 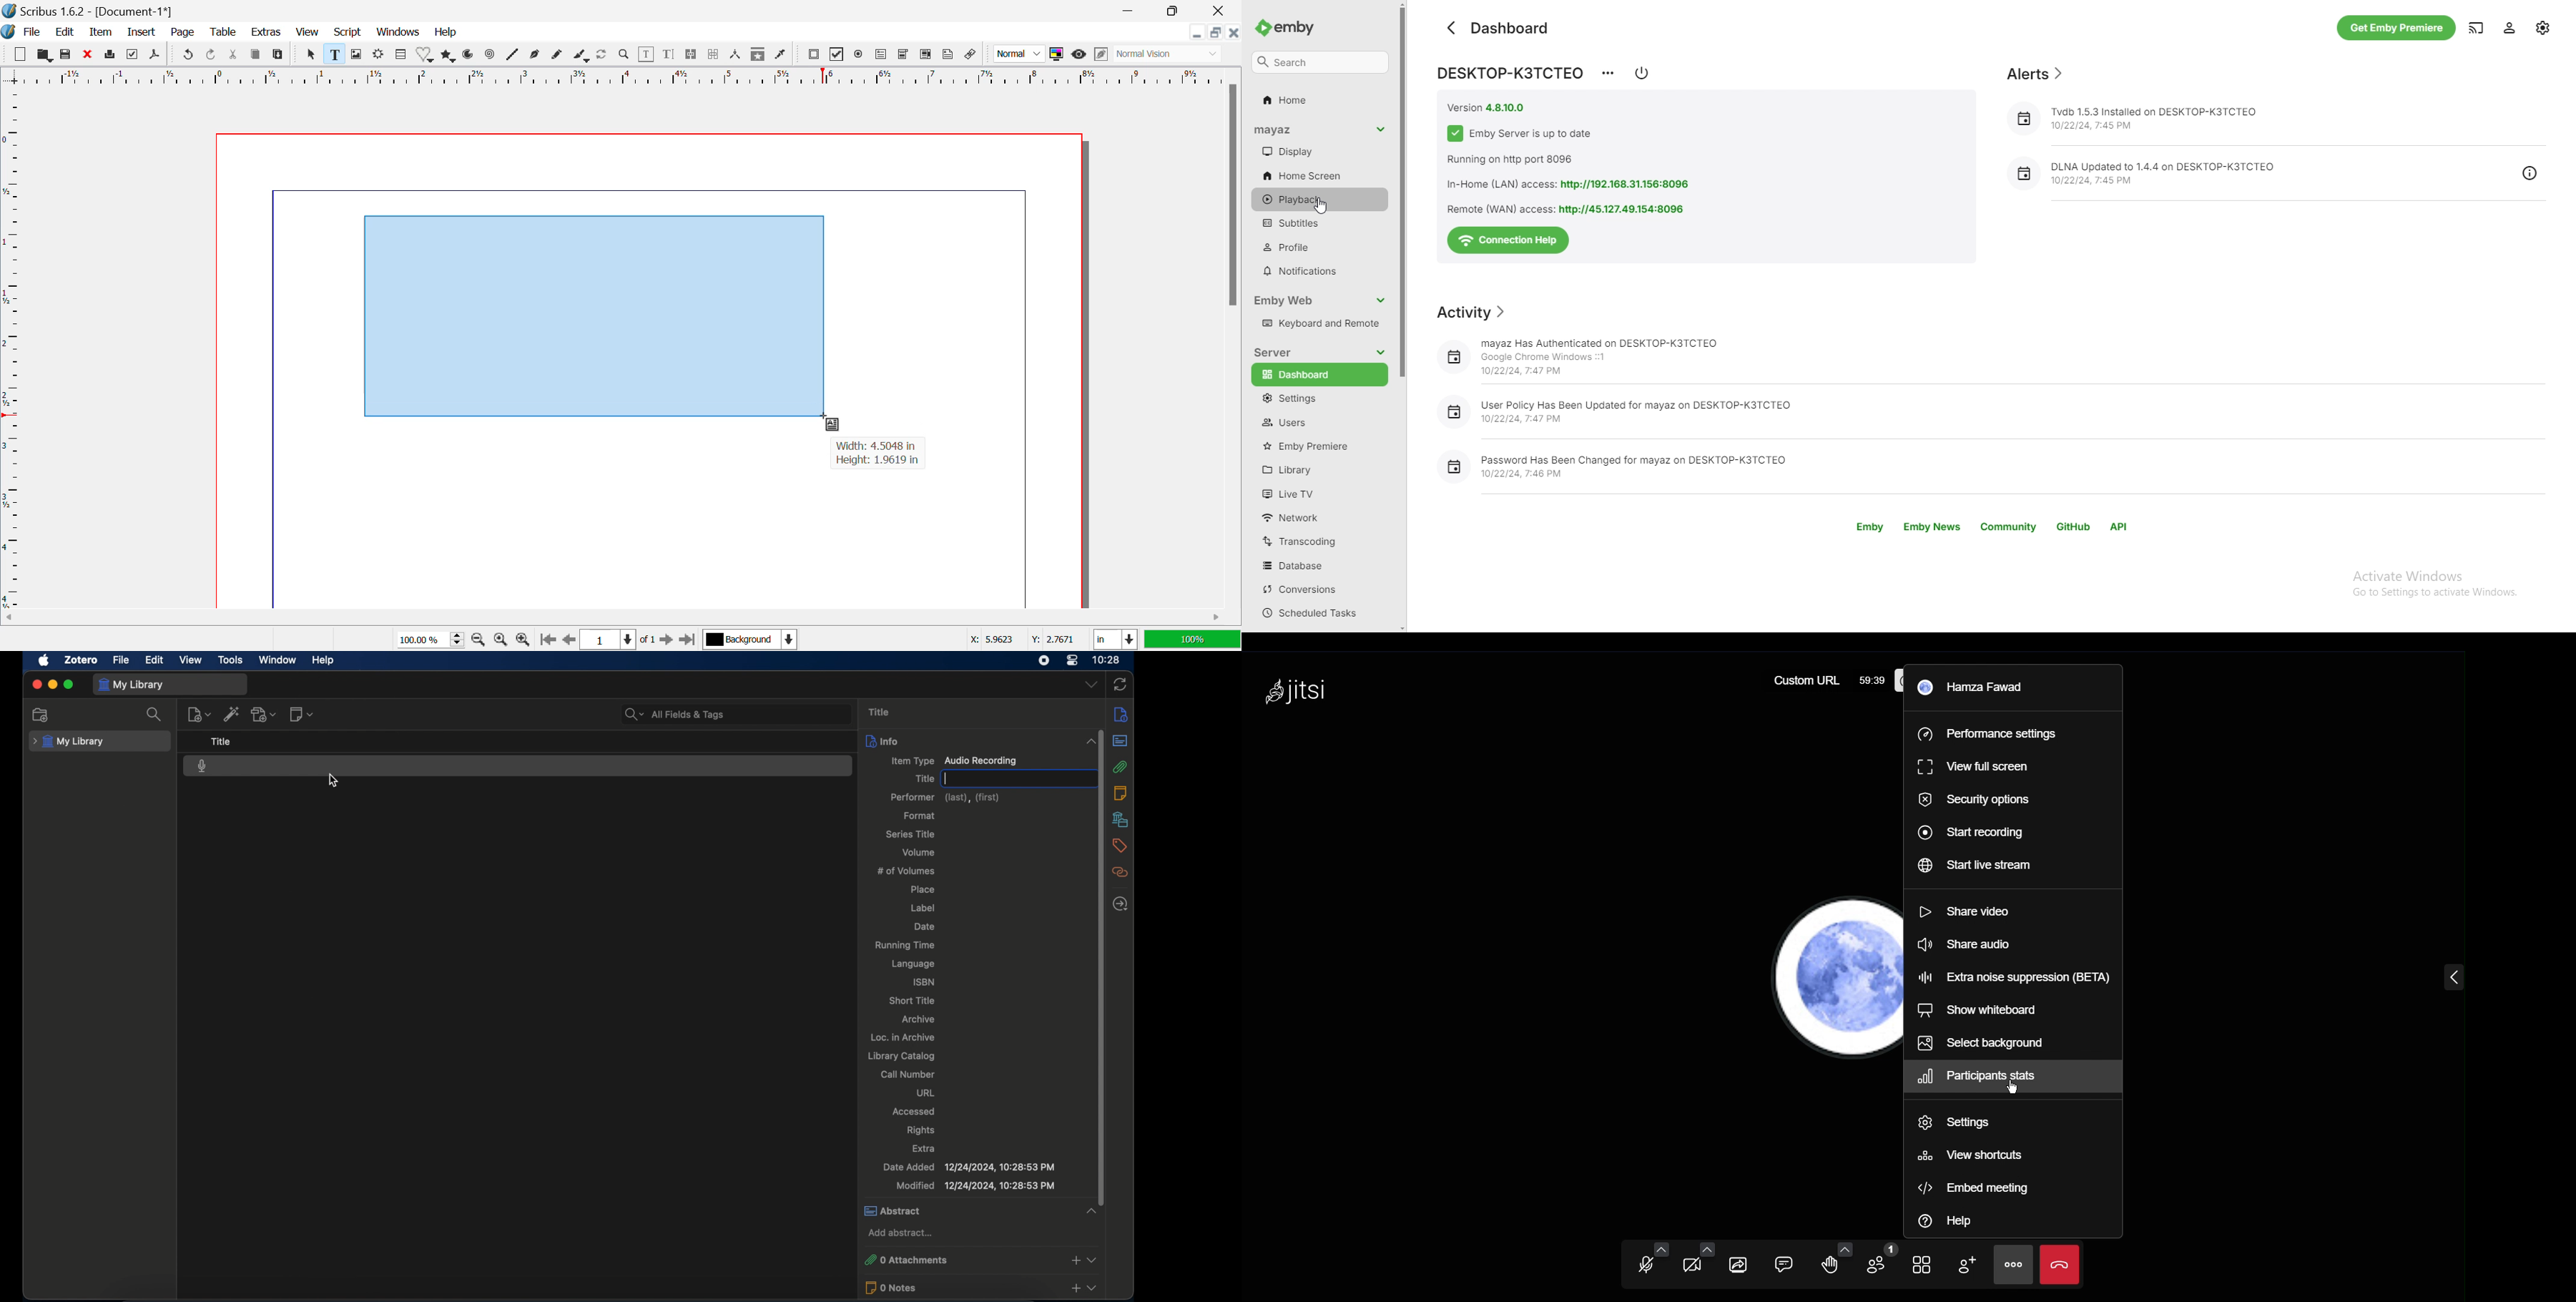 What do you see at coordinates (2475, 26) in the screenshot?
I see `cast` at bounding box center [2475, 26].